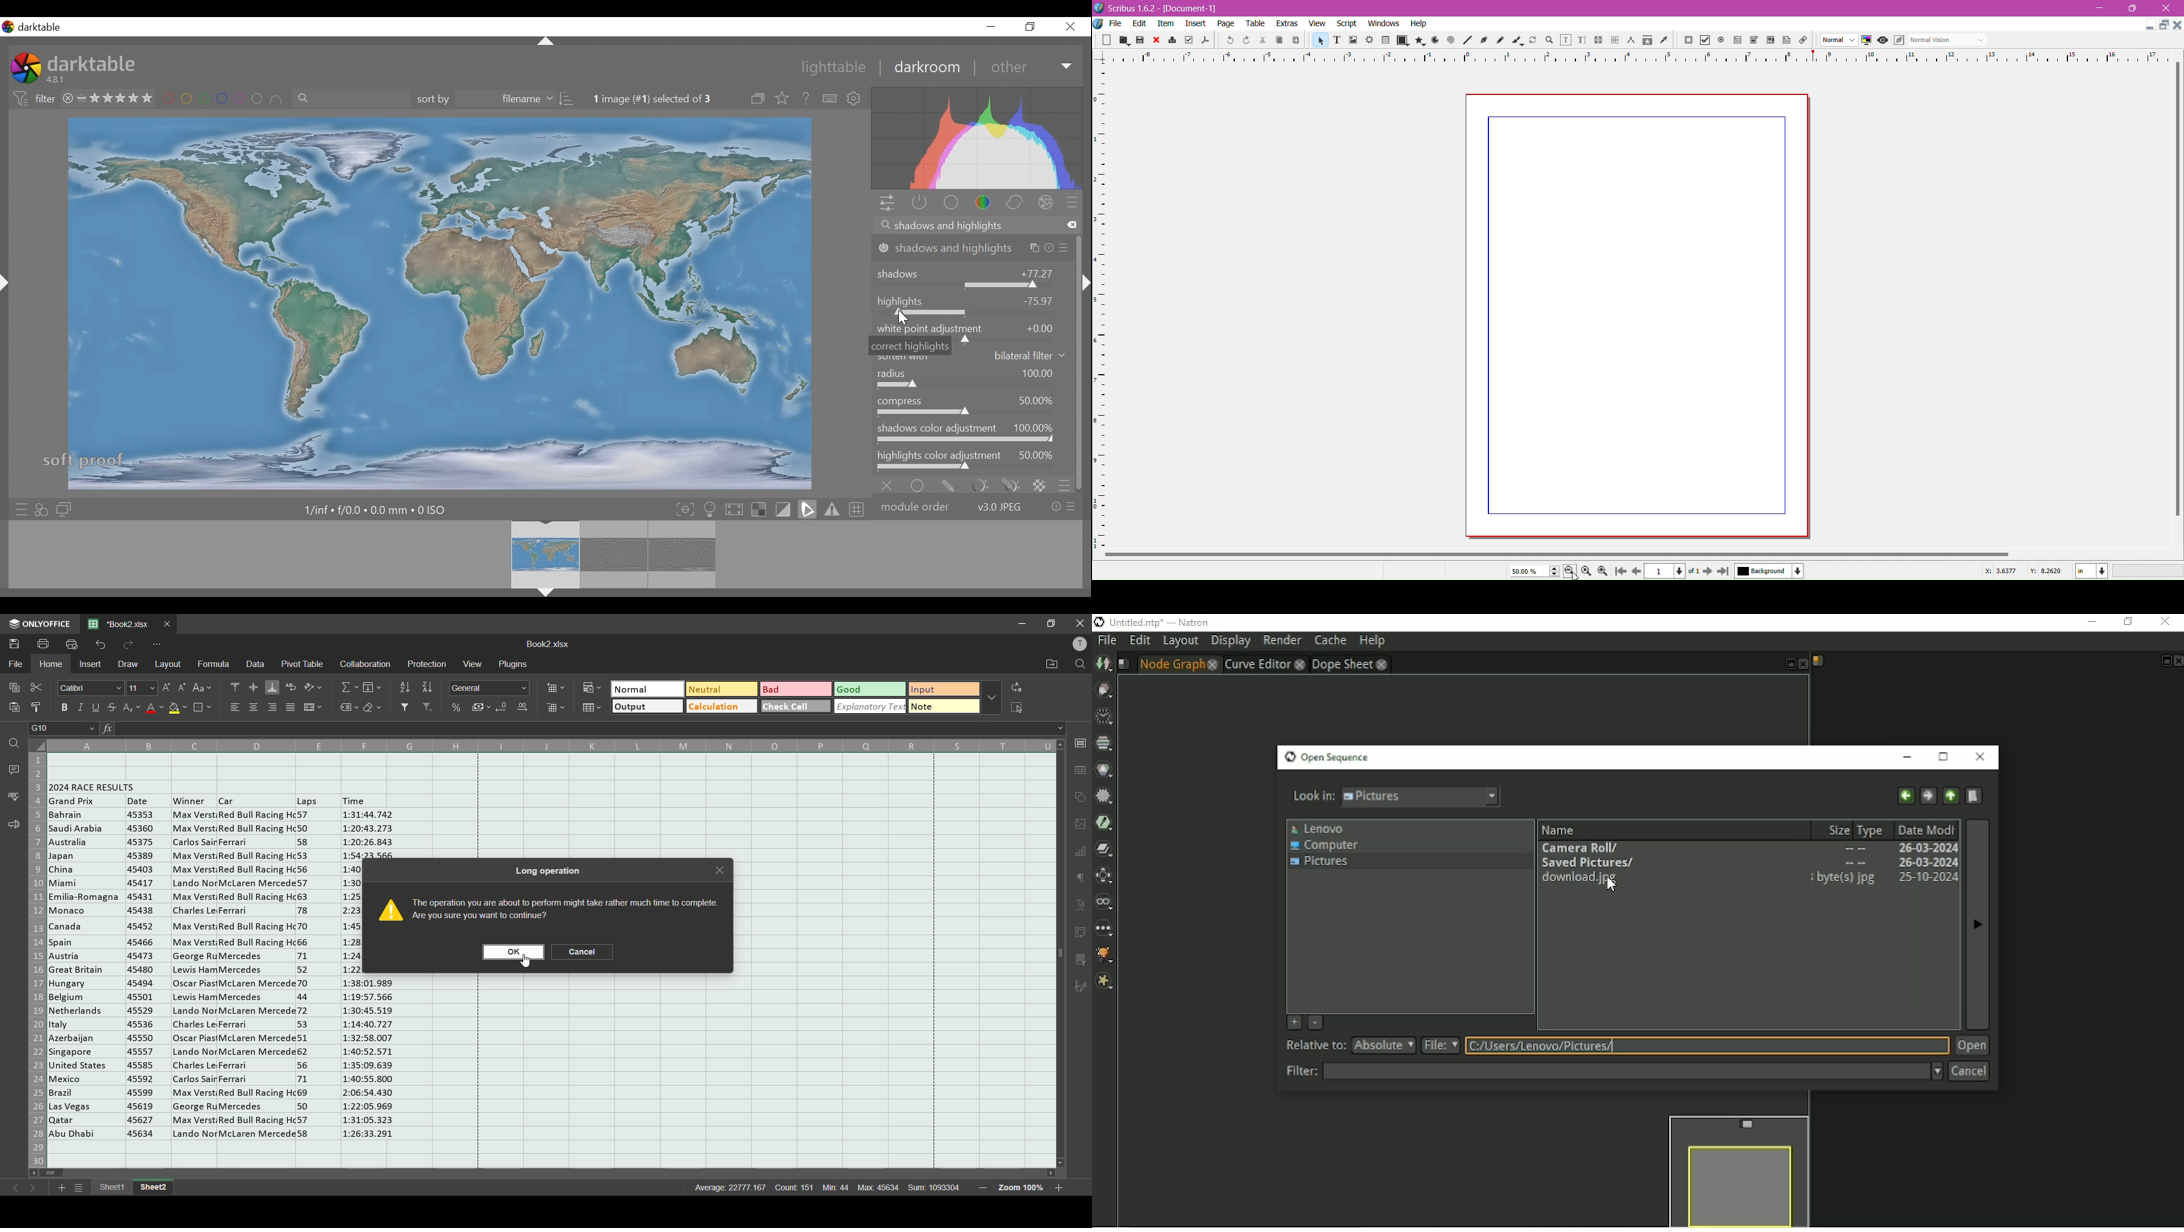 This screenshot has height=1232, width=2184. What do you see at coordinates (365, 664) in the screenshot?
I see `collaboration` at bounding box center [365, 664].